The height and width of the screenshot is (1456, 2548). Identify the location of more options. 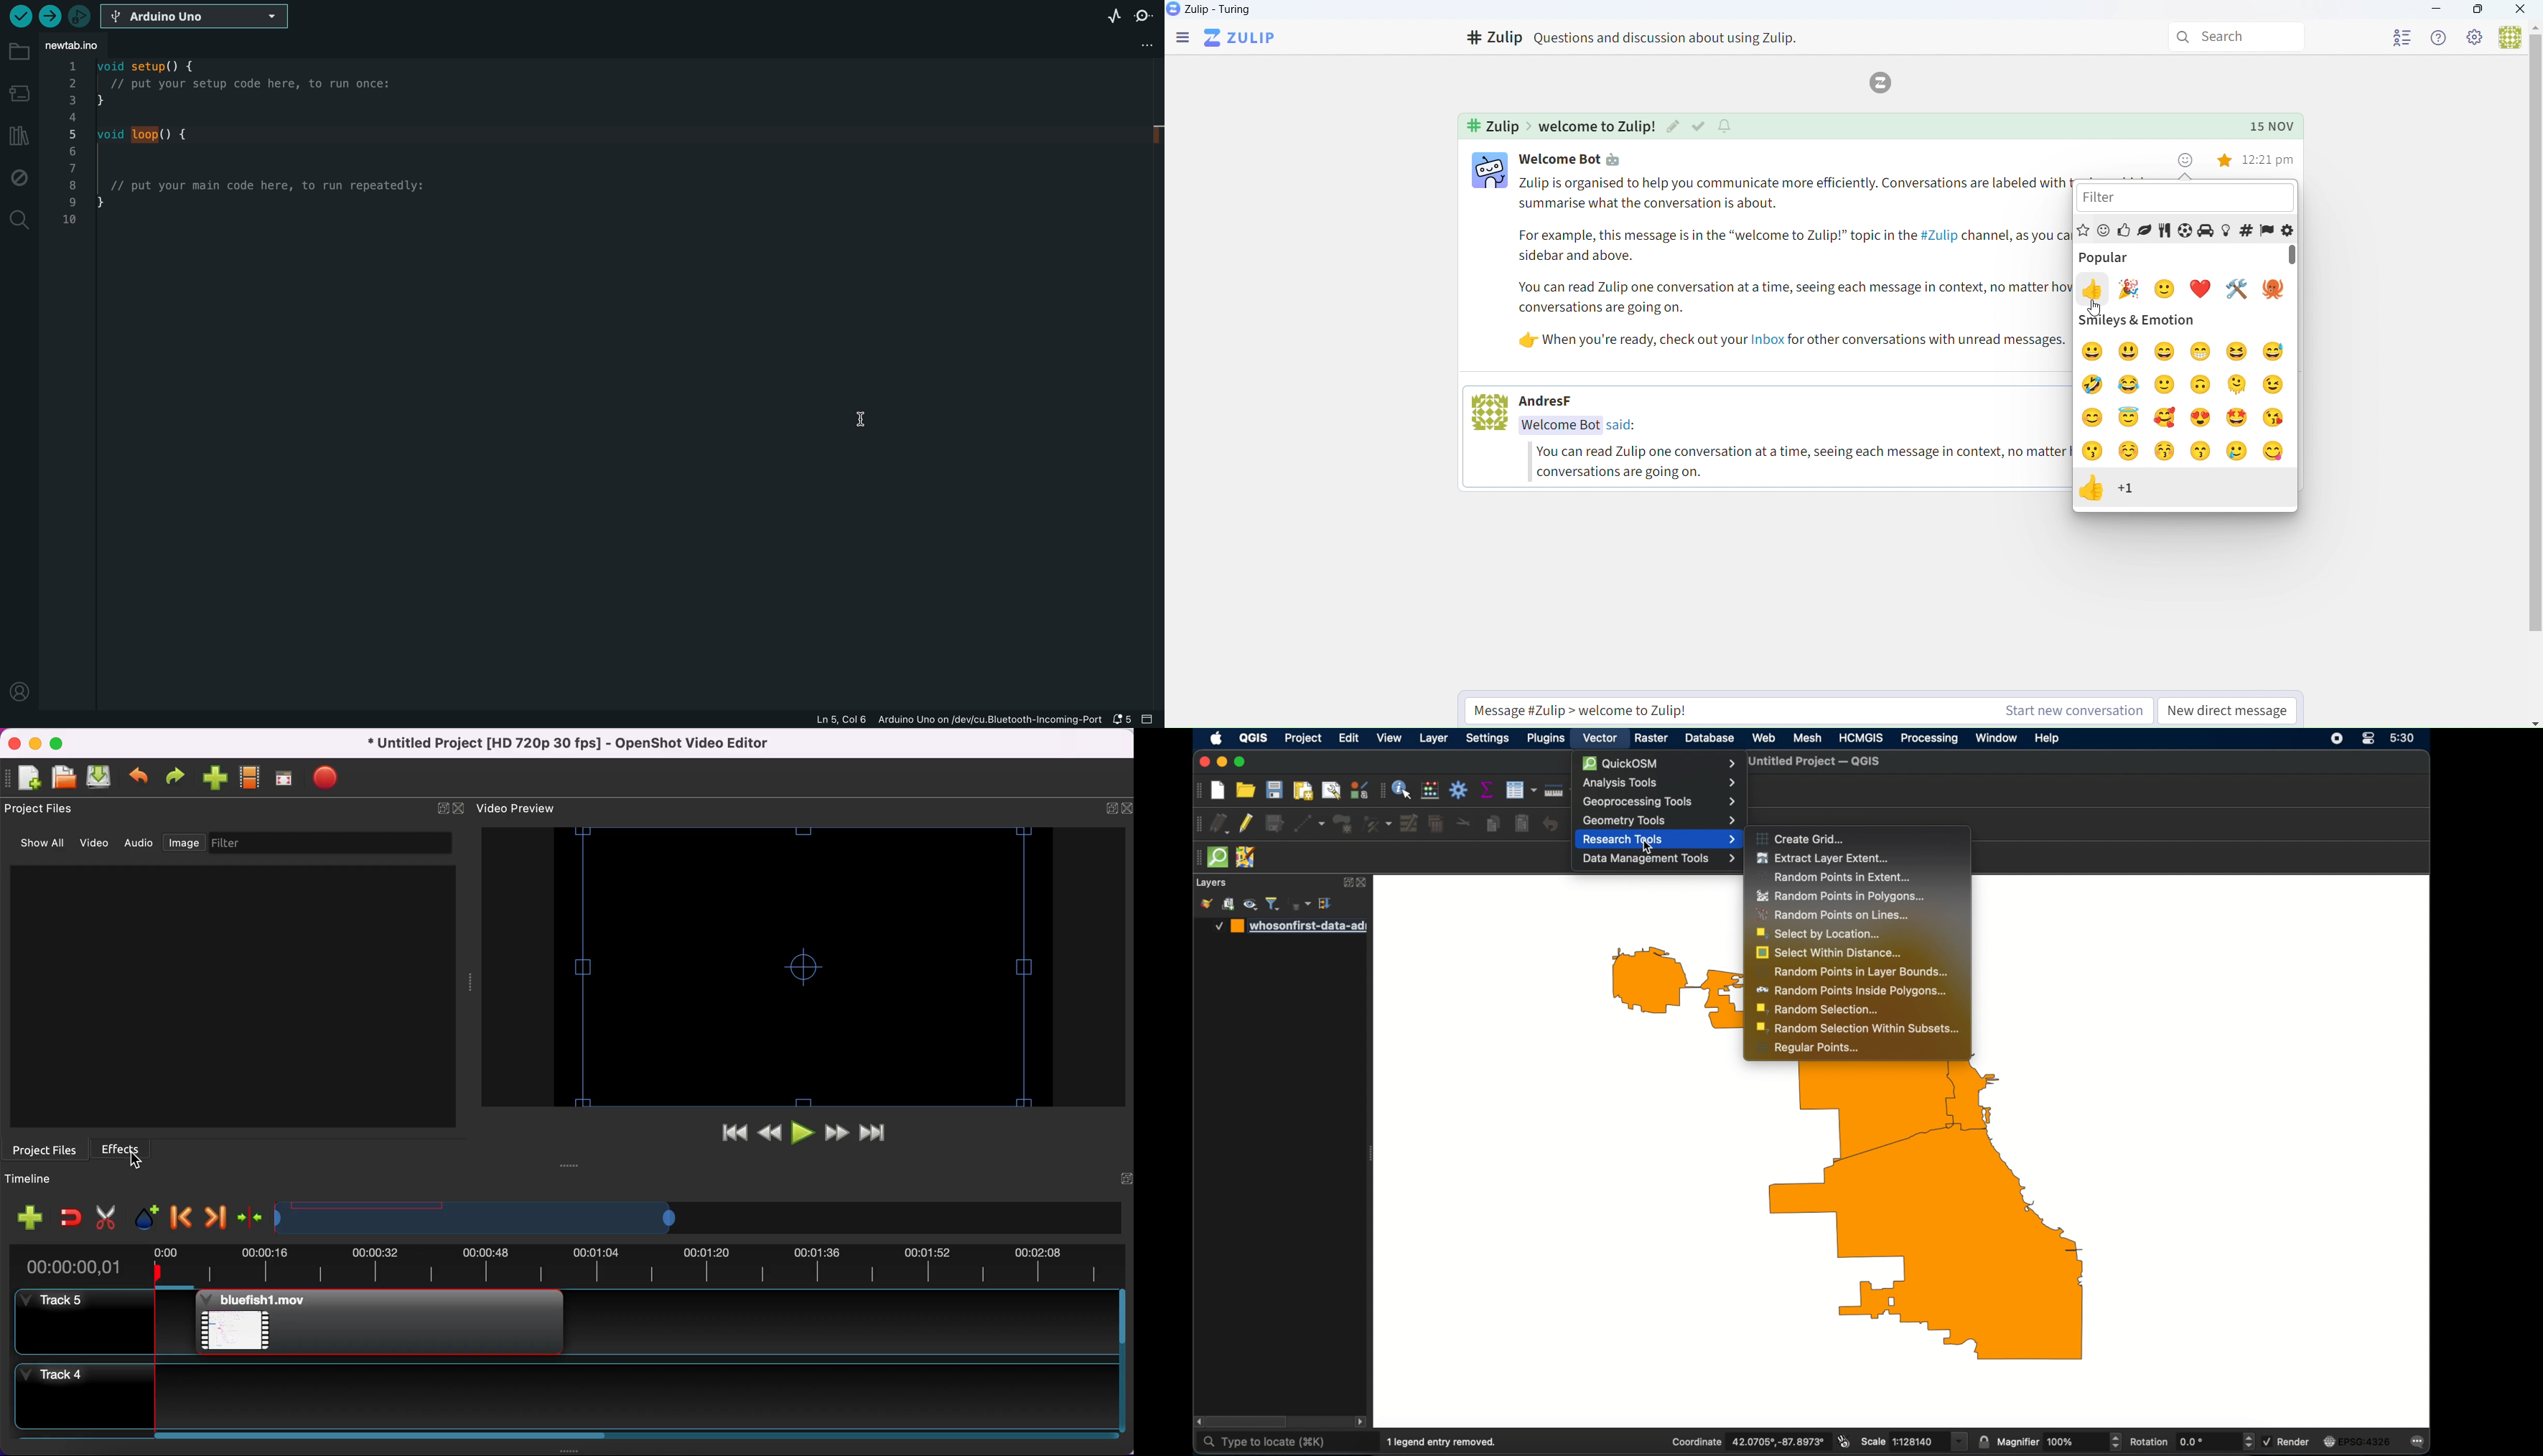
(2203, 163).